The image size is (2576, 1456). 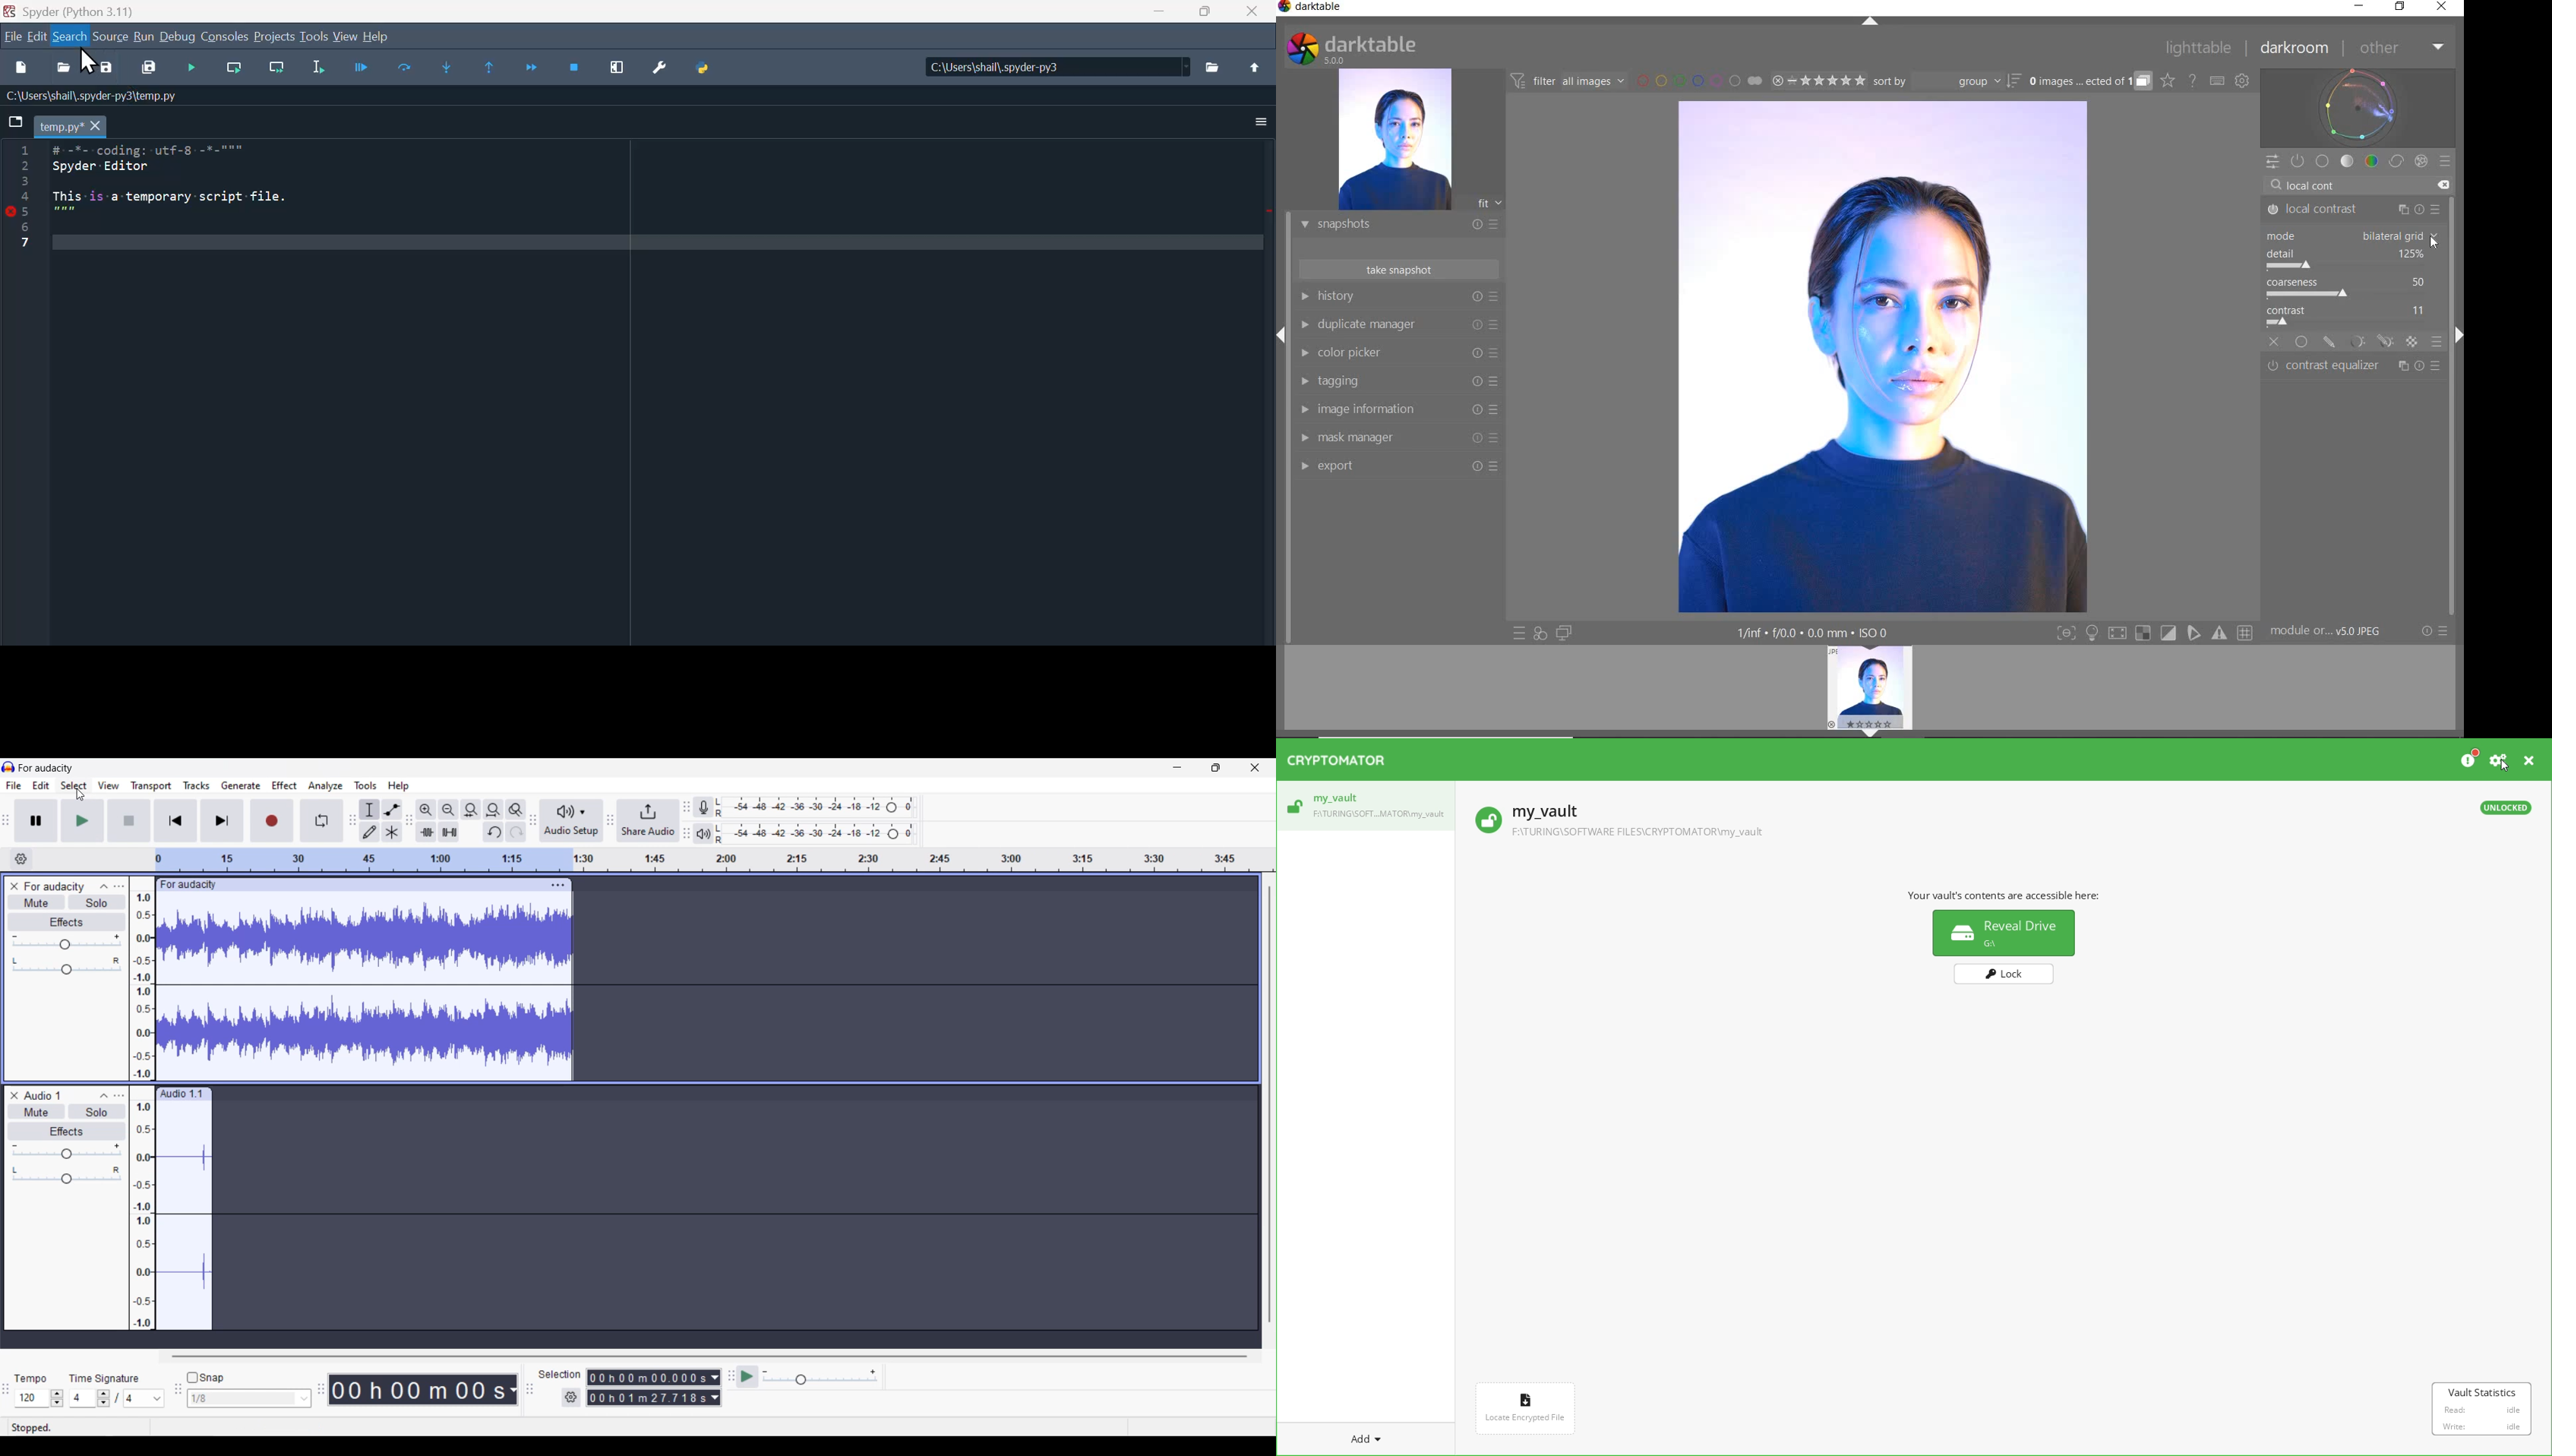 I want to click on Run, so click(x=144, y=39).